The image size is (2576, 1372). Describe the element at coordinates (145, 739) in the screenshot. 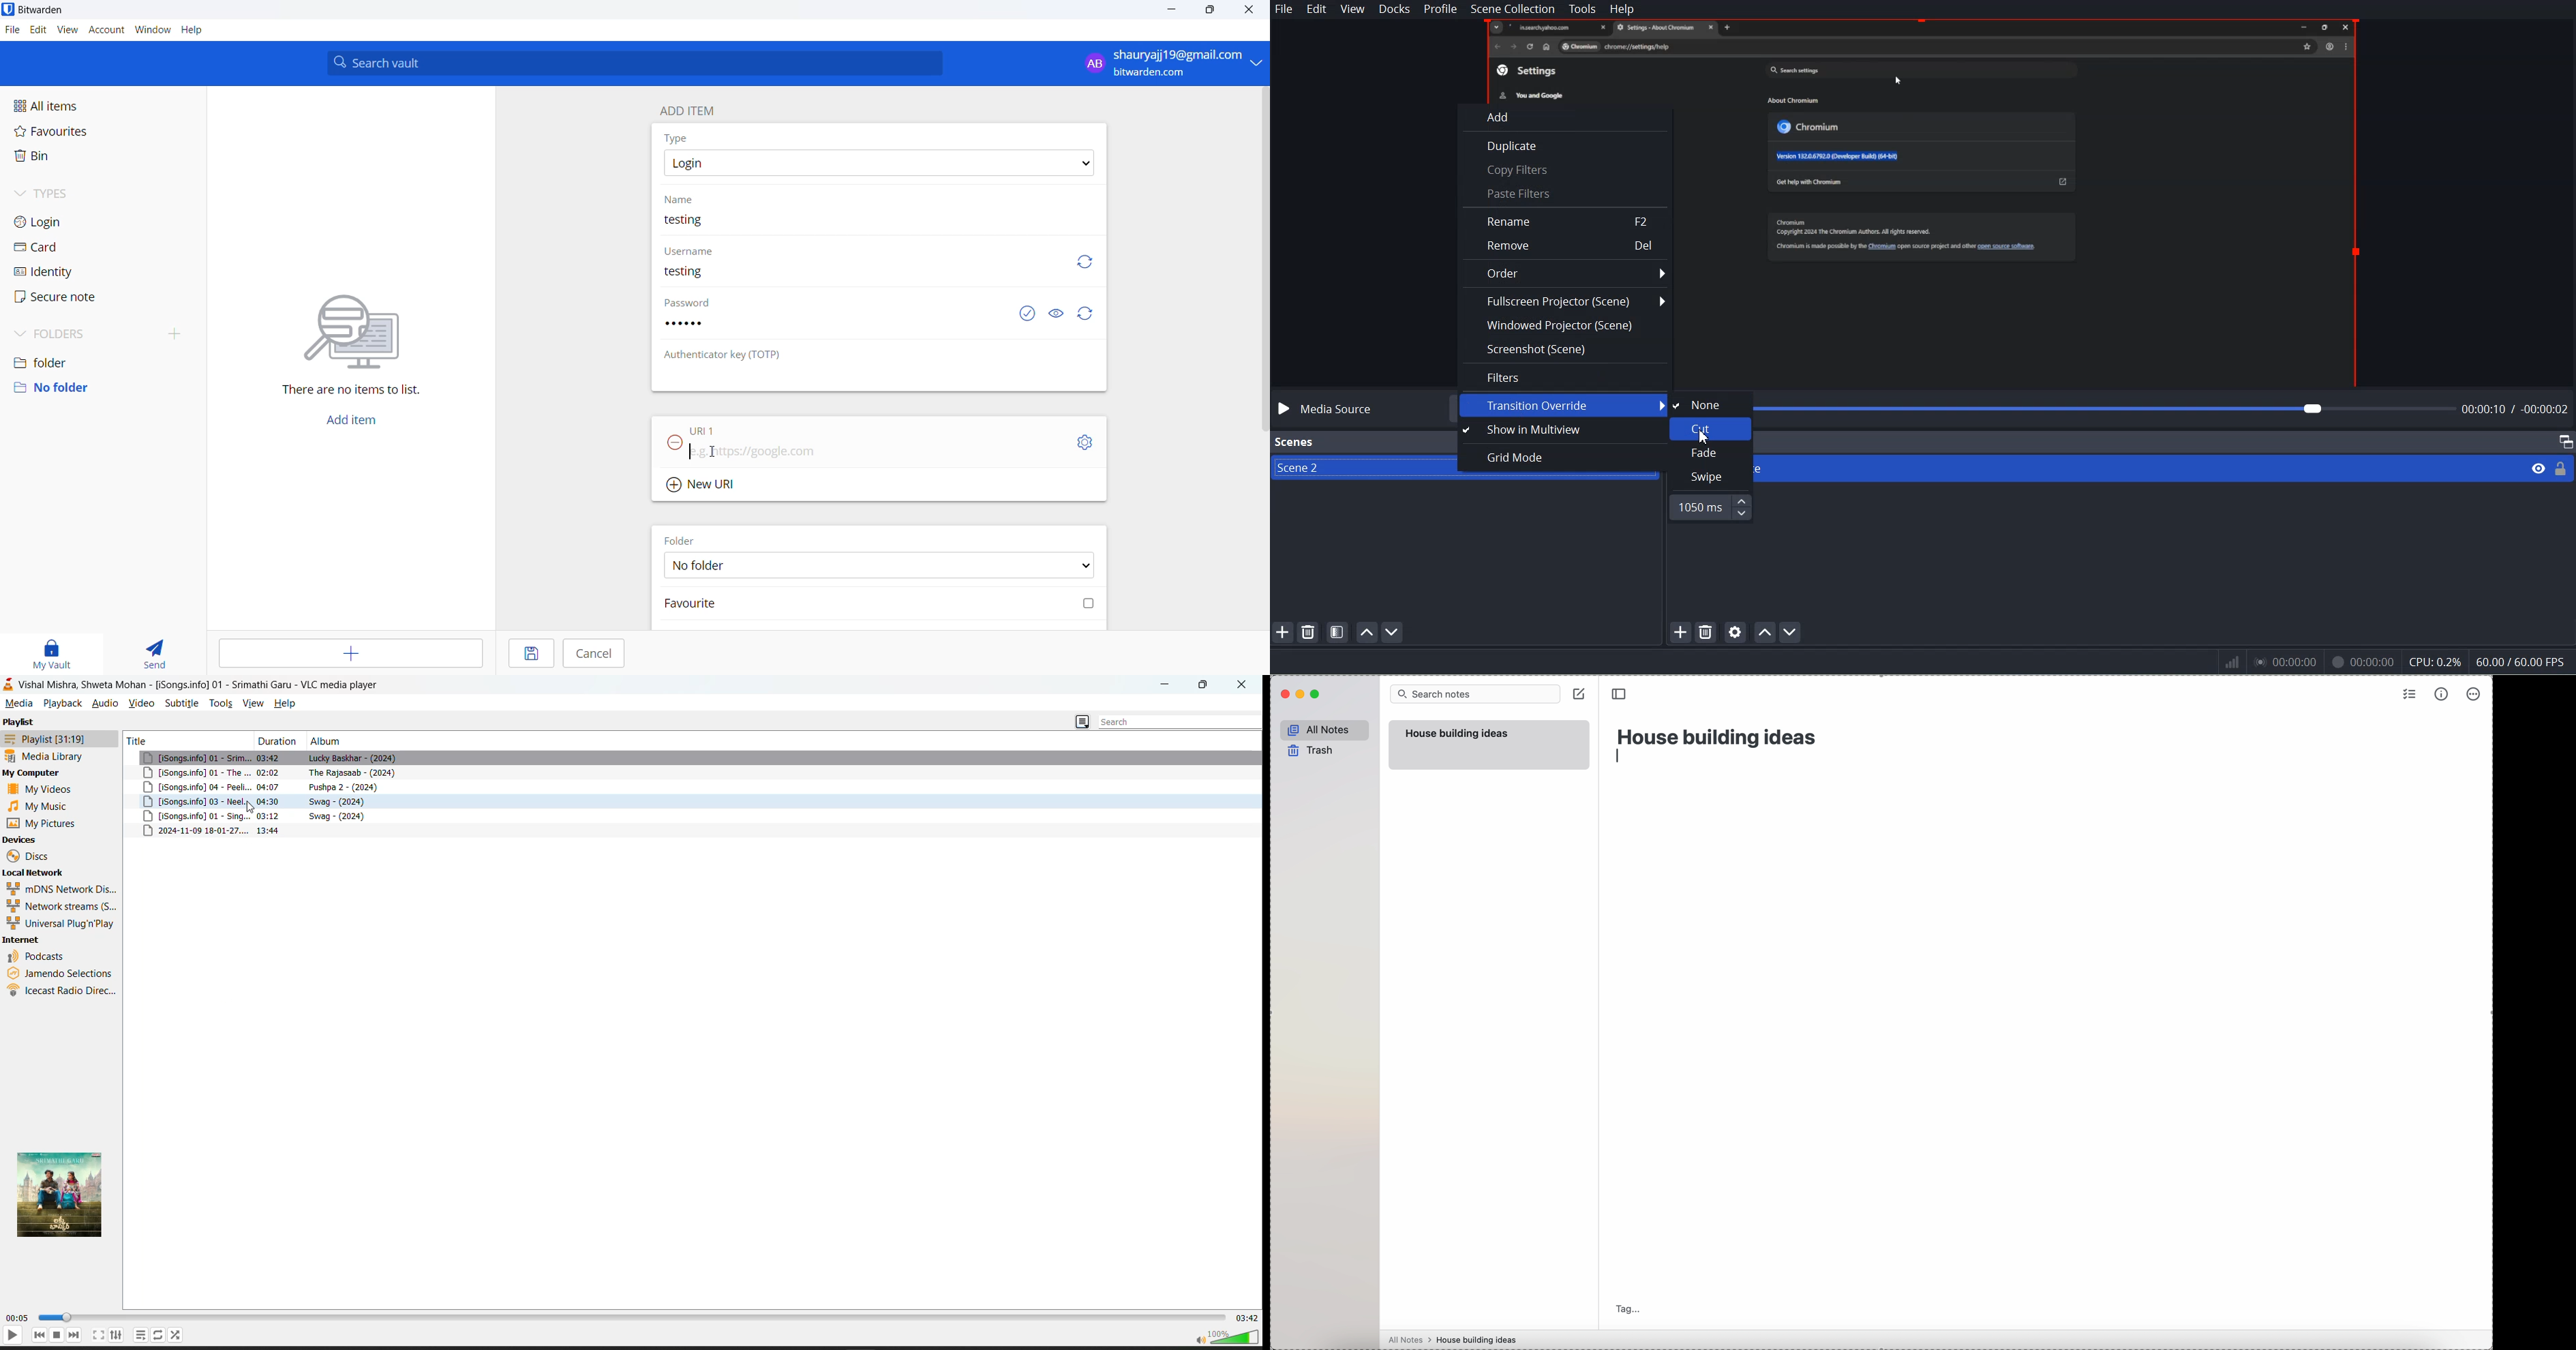

I see `title` at that location.